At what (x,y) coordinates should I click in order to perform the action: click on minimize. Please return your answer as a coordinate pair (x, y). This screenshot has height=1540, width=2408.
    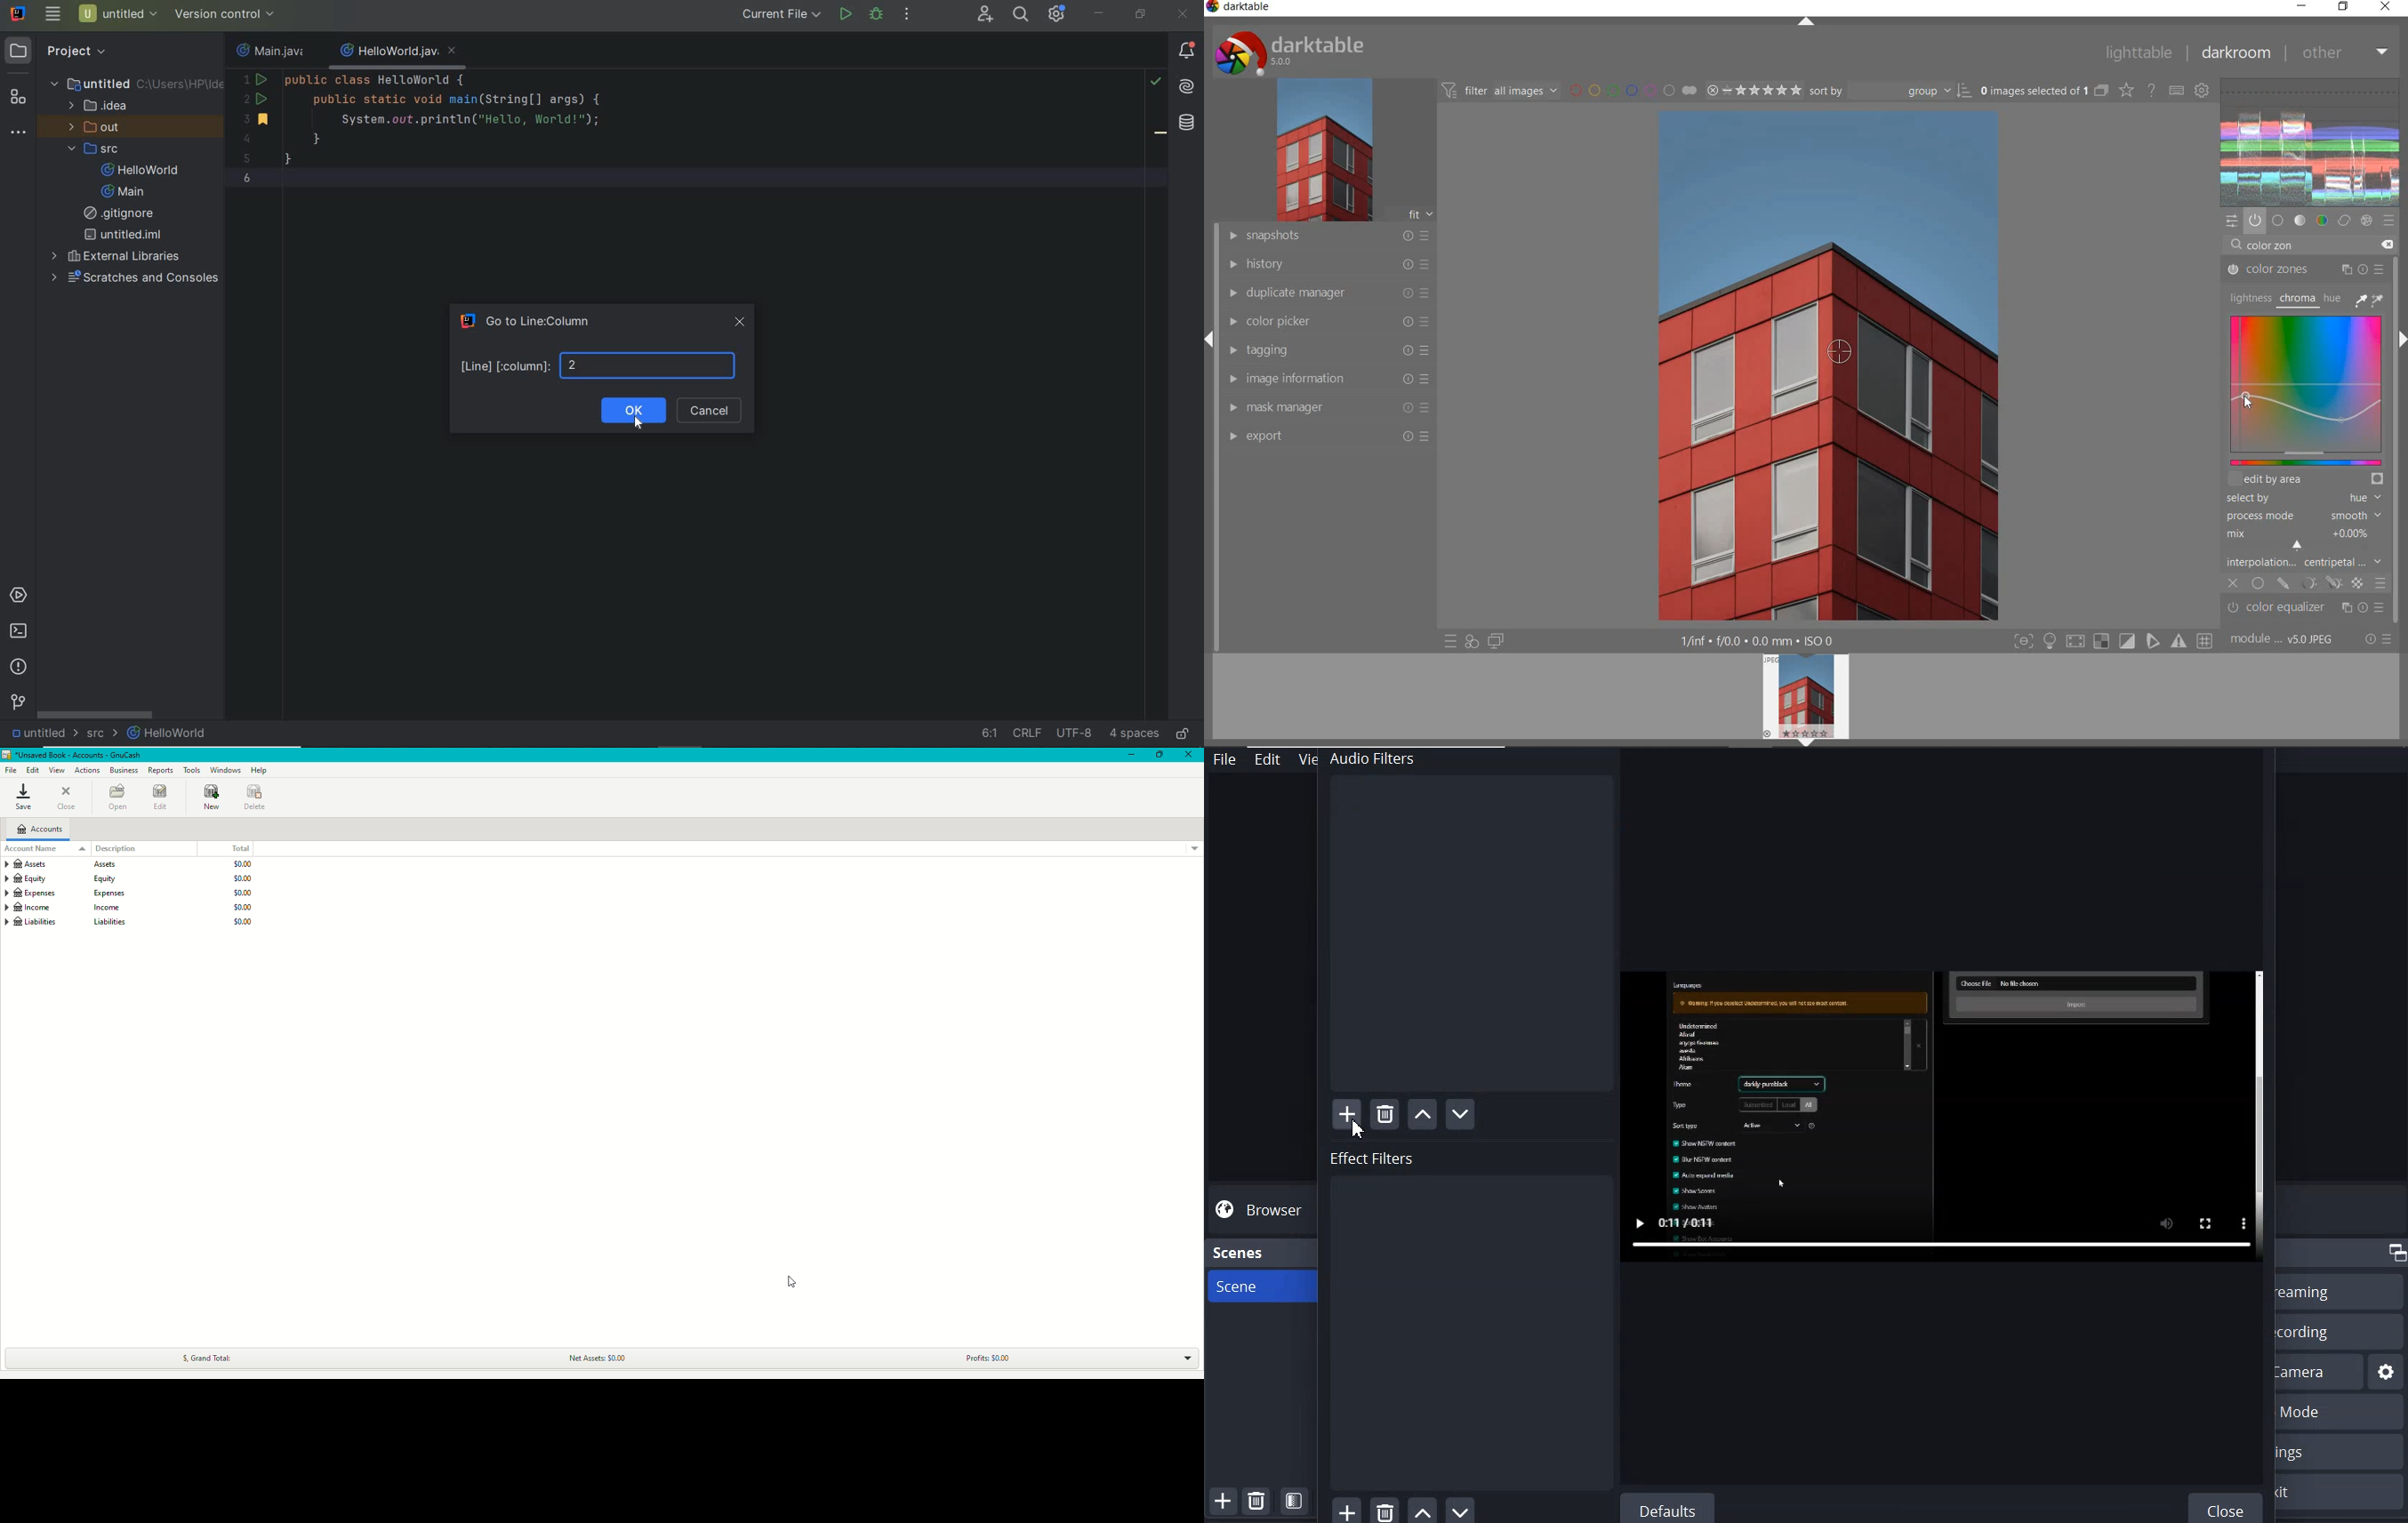
    Looking at the image, I should click on (2302, 7).